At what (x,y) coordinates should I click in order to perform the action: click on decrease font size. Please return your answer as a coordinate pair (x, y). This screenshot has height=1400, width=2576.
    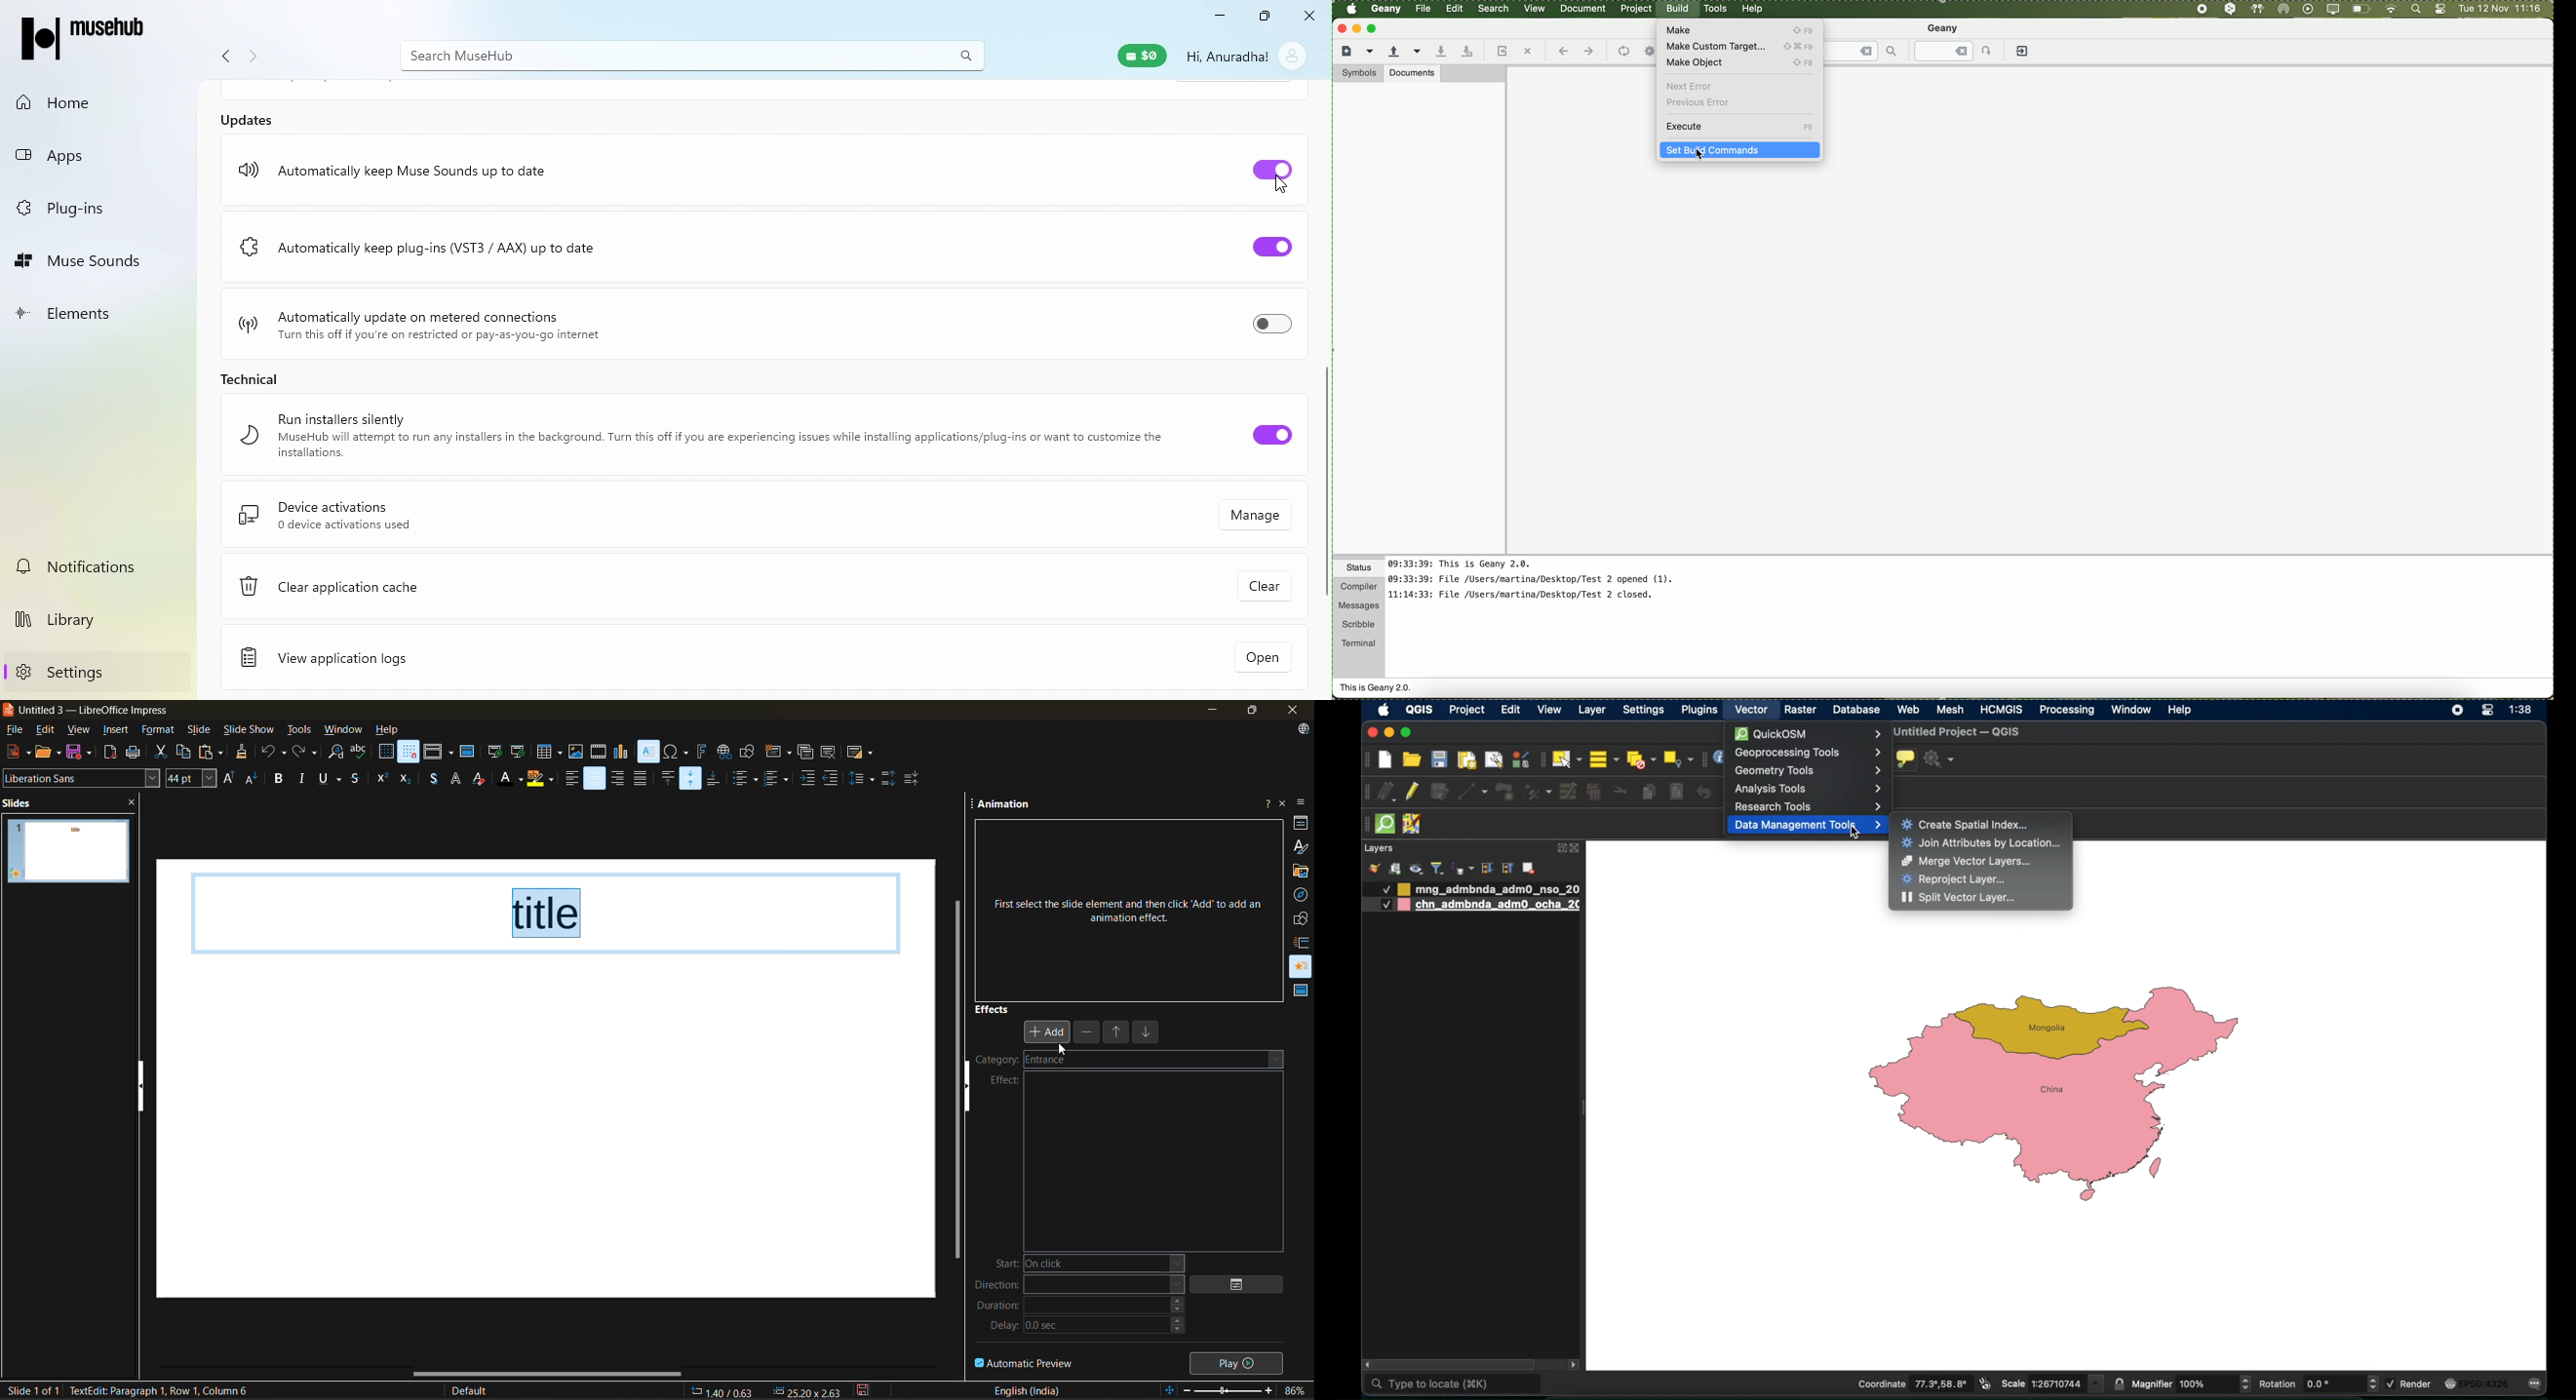
    Looking at the image, I should click on (253, 781).